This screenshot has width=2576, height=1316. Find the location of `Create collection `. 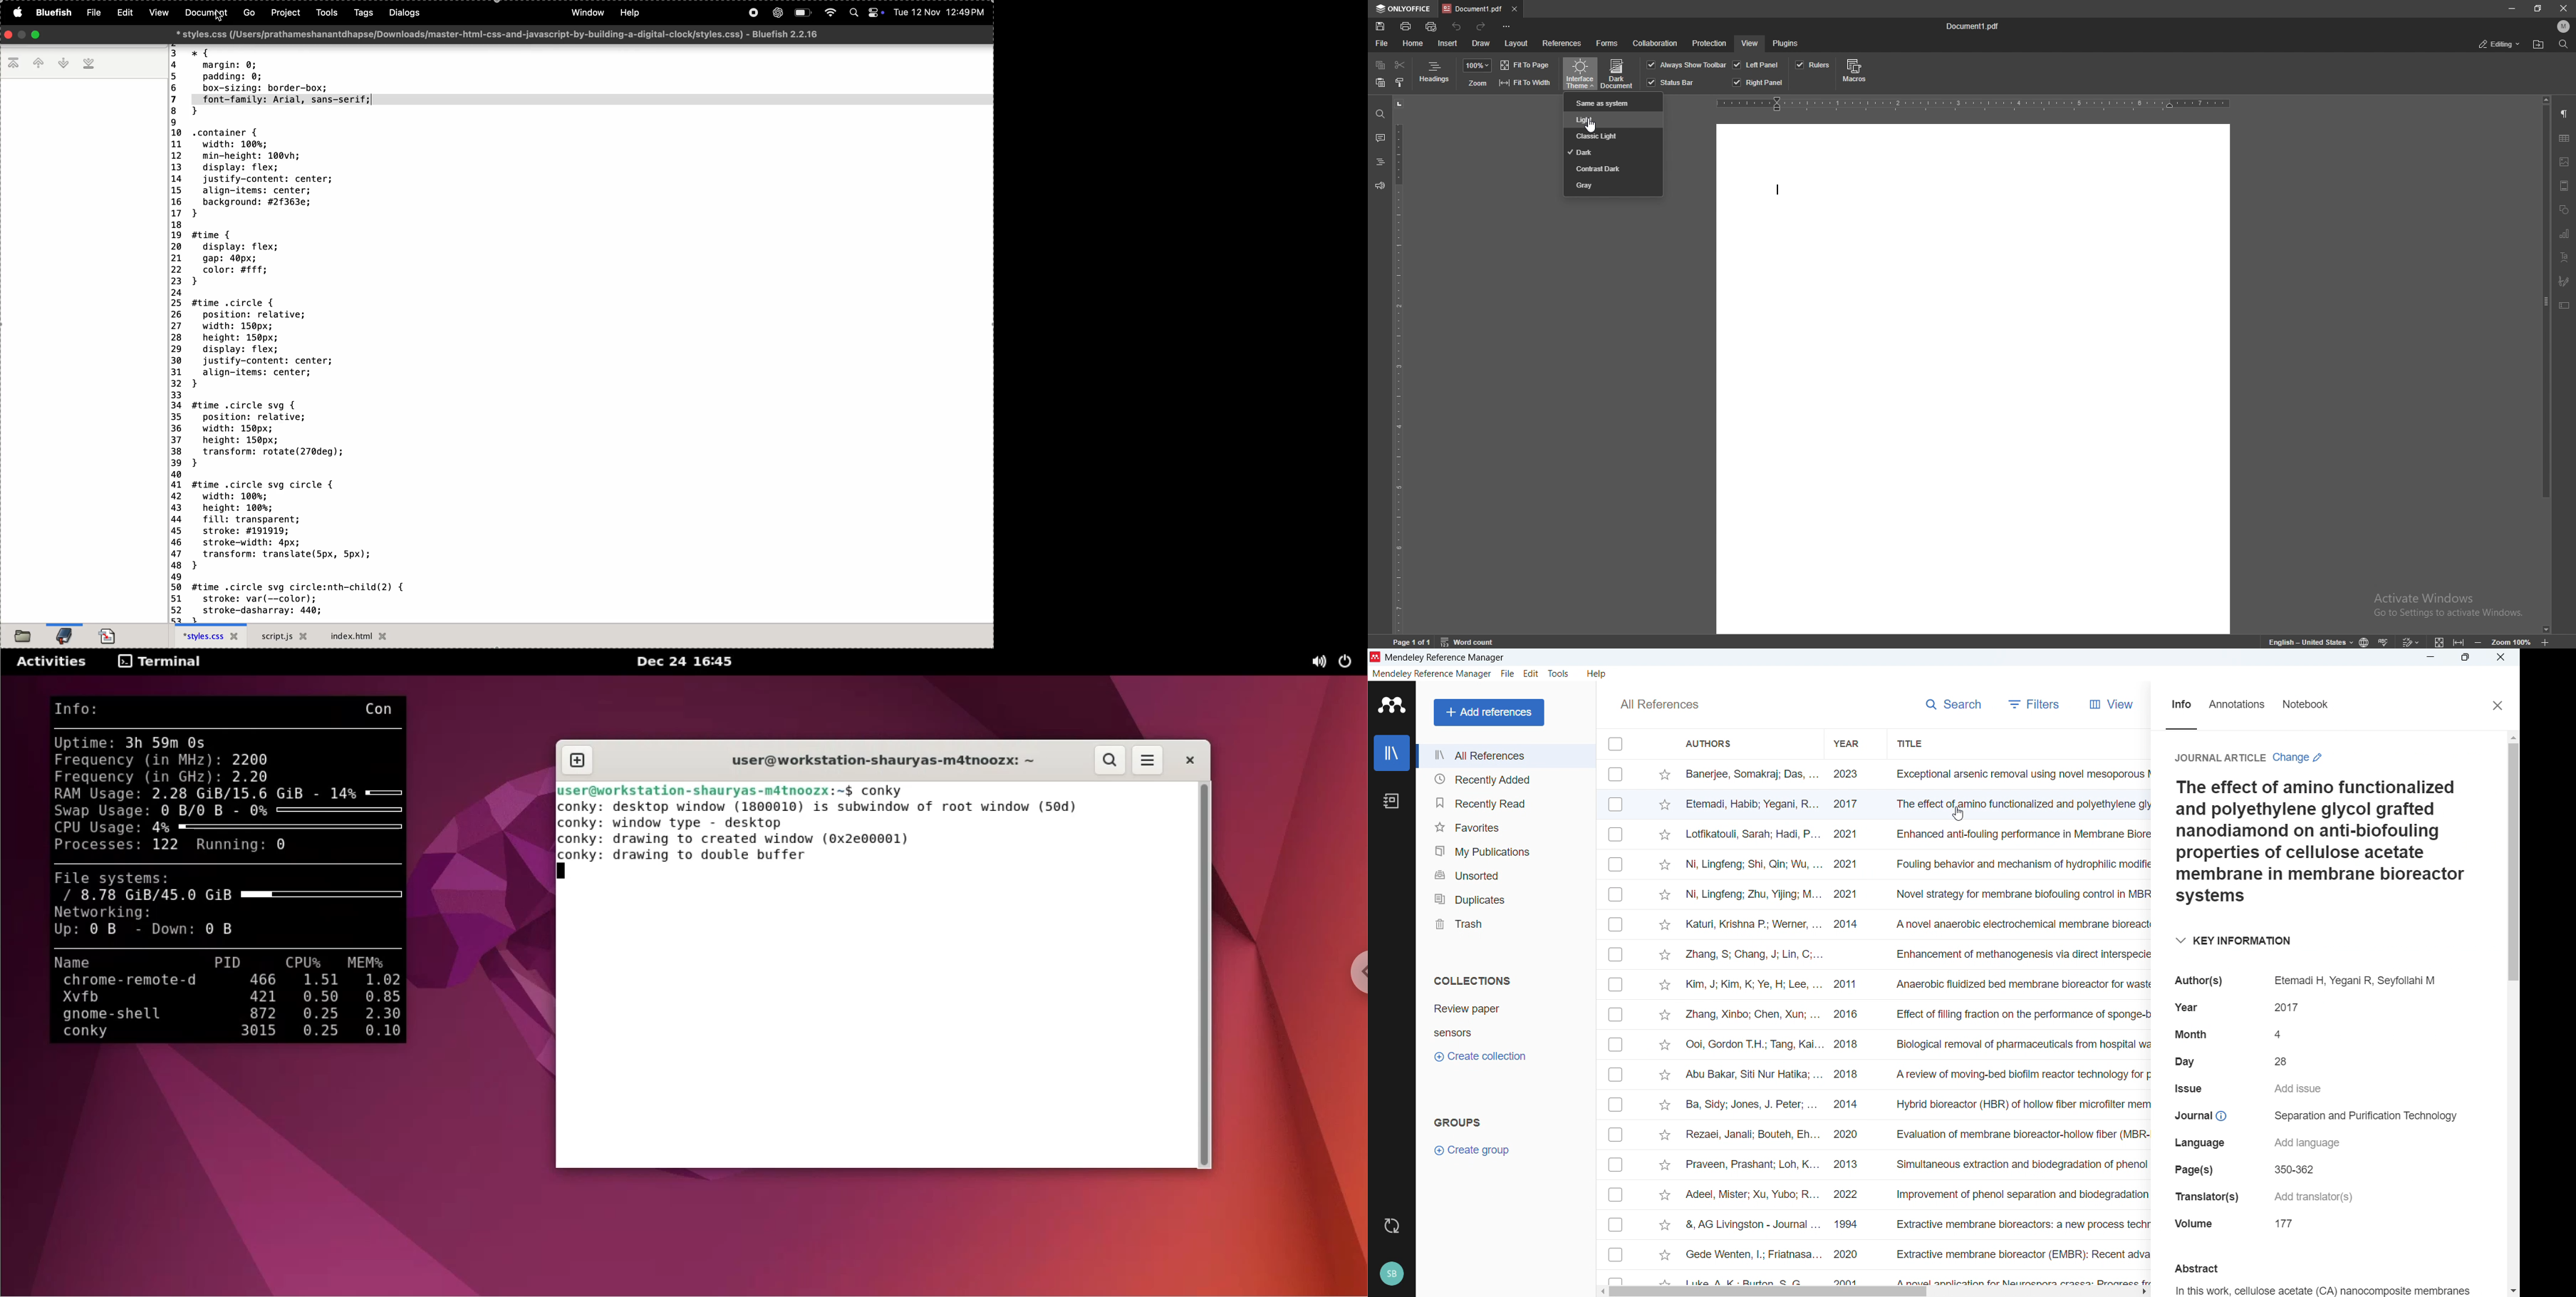

Create collection  is located at coordinates (1481, 1057).